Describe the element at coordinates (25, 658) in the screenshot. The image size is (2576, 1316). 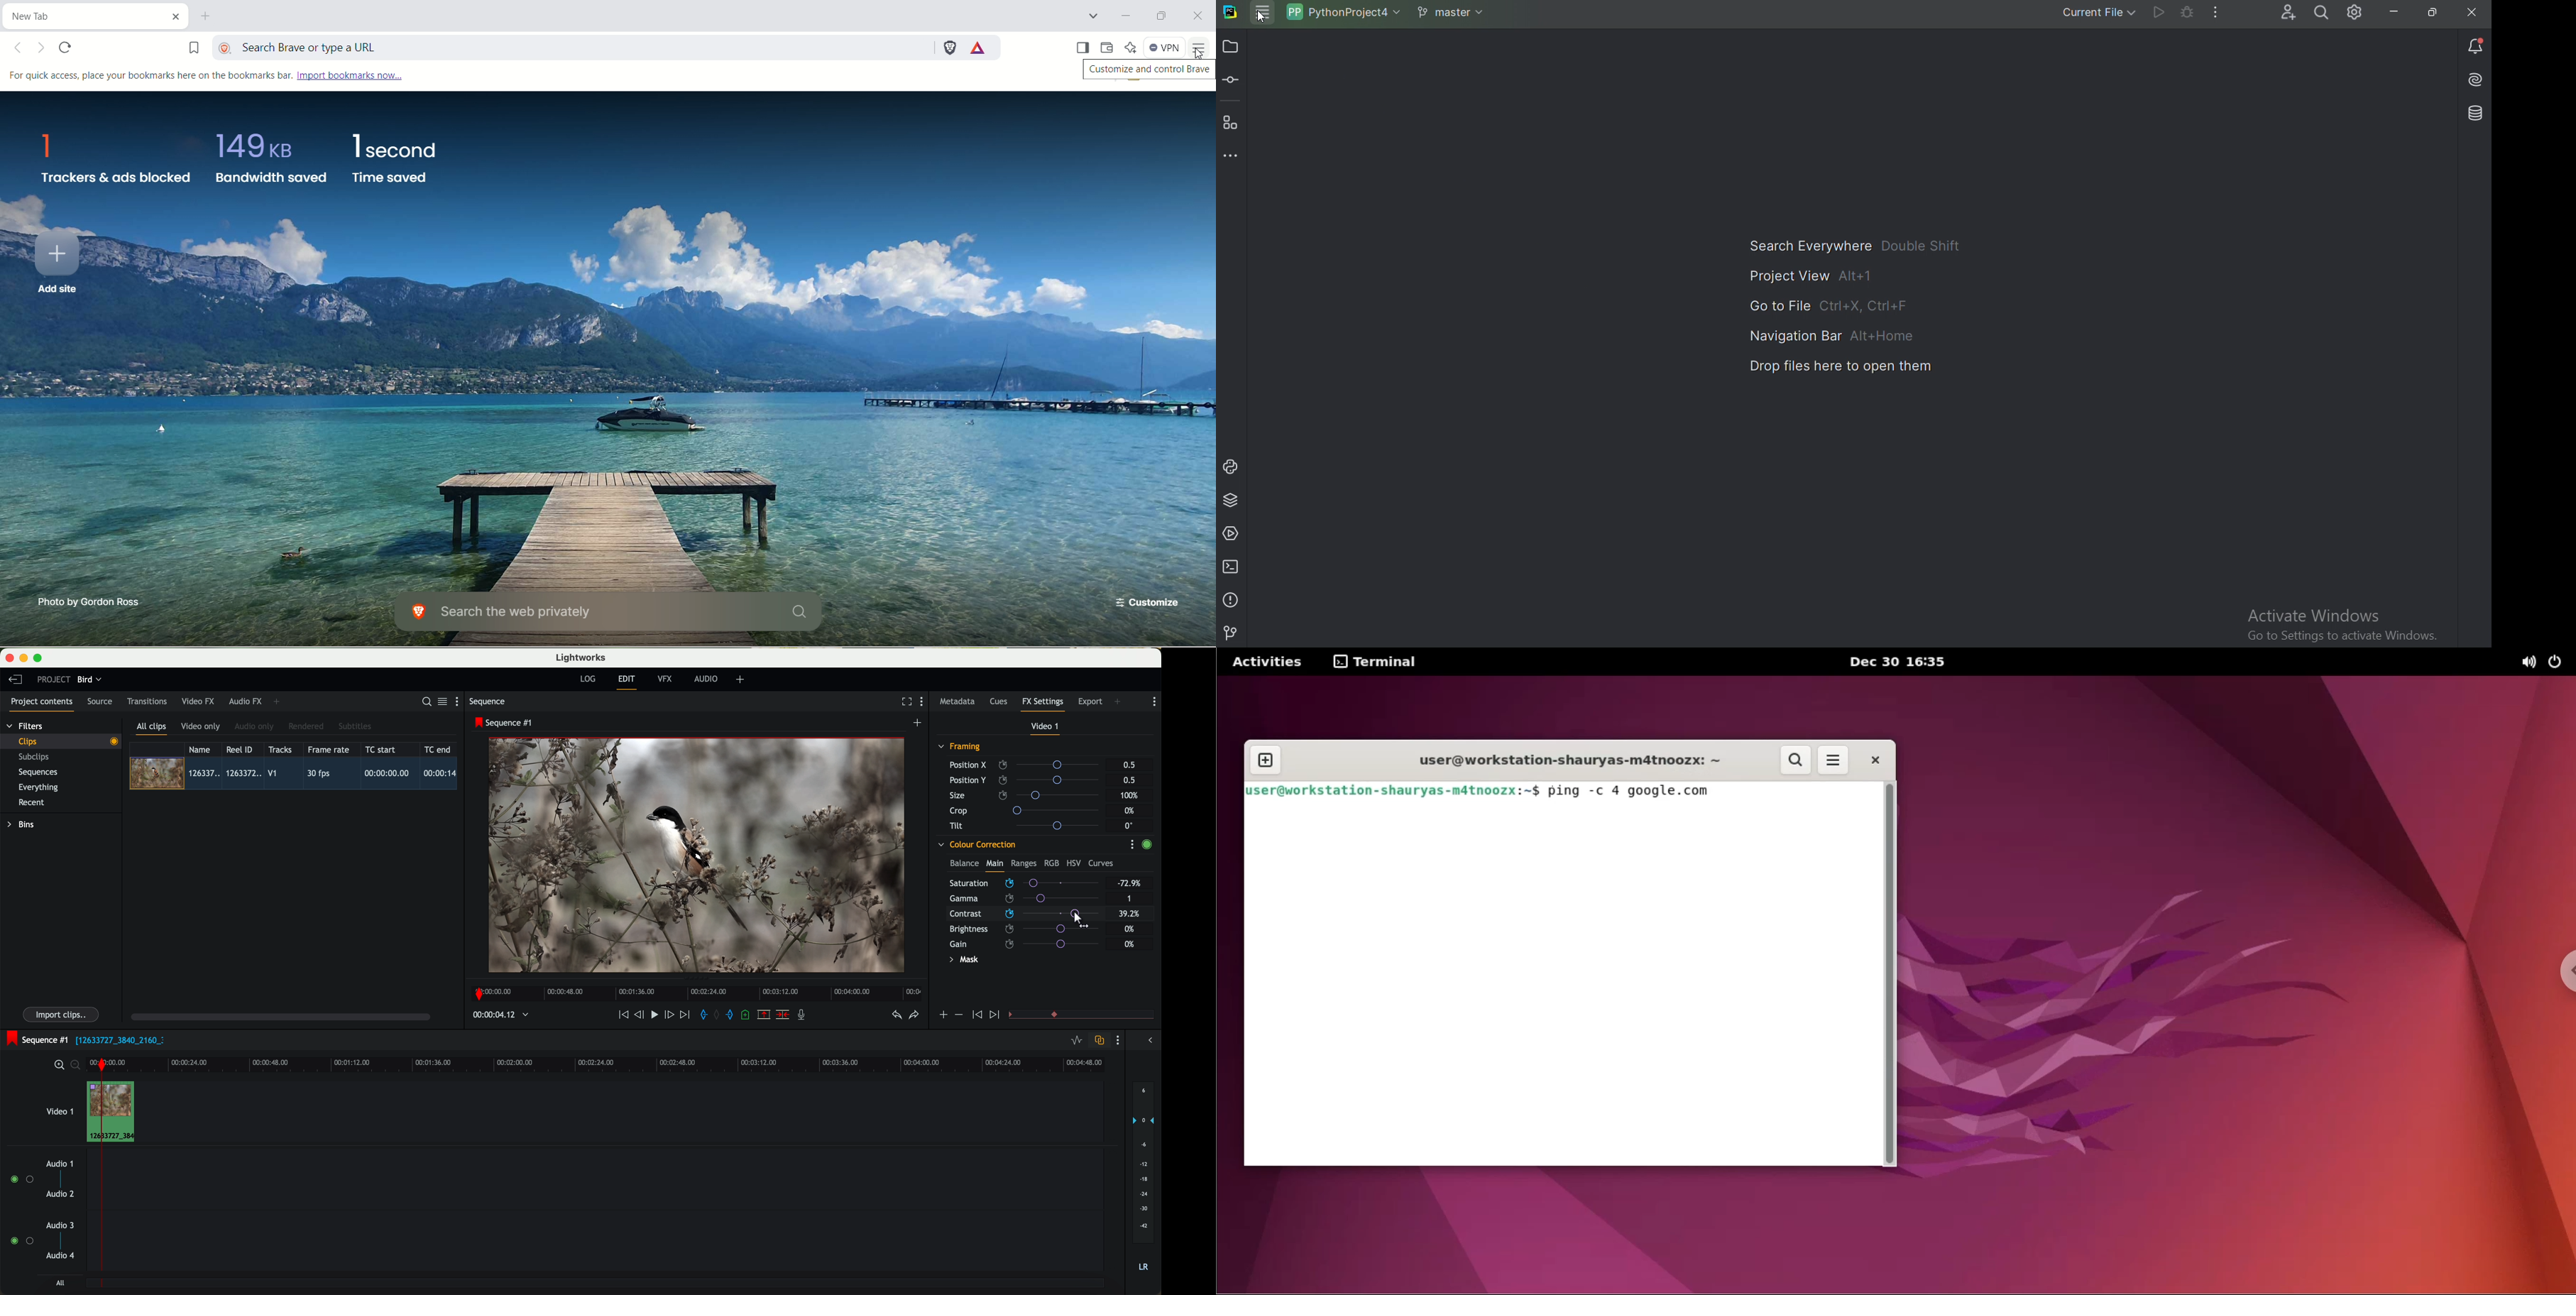
I see `minimize program` at that location.